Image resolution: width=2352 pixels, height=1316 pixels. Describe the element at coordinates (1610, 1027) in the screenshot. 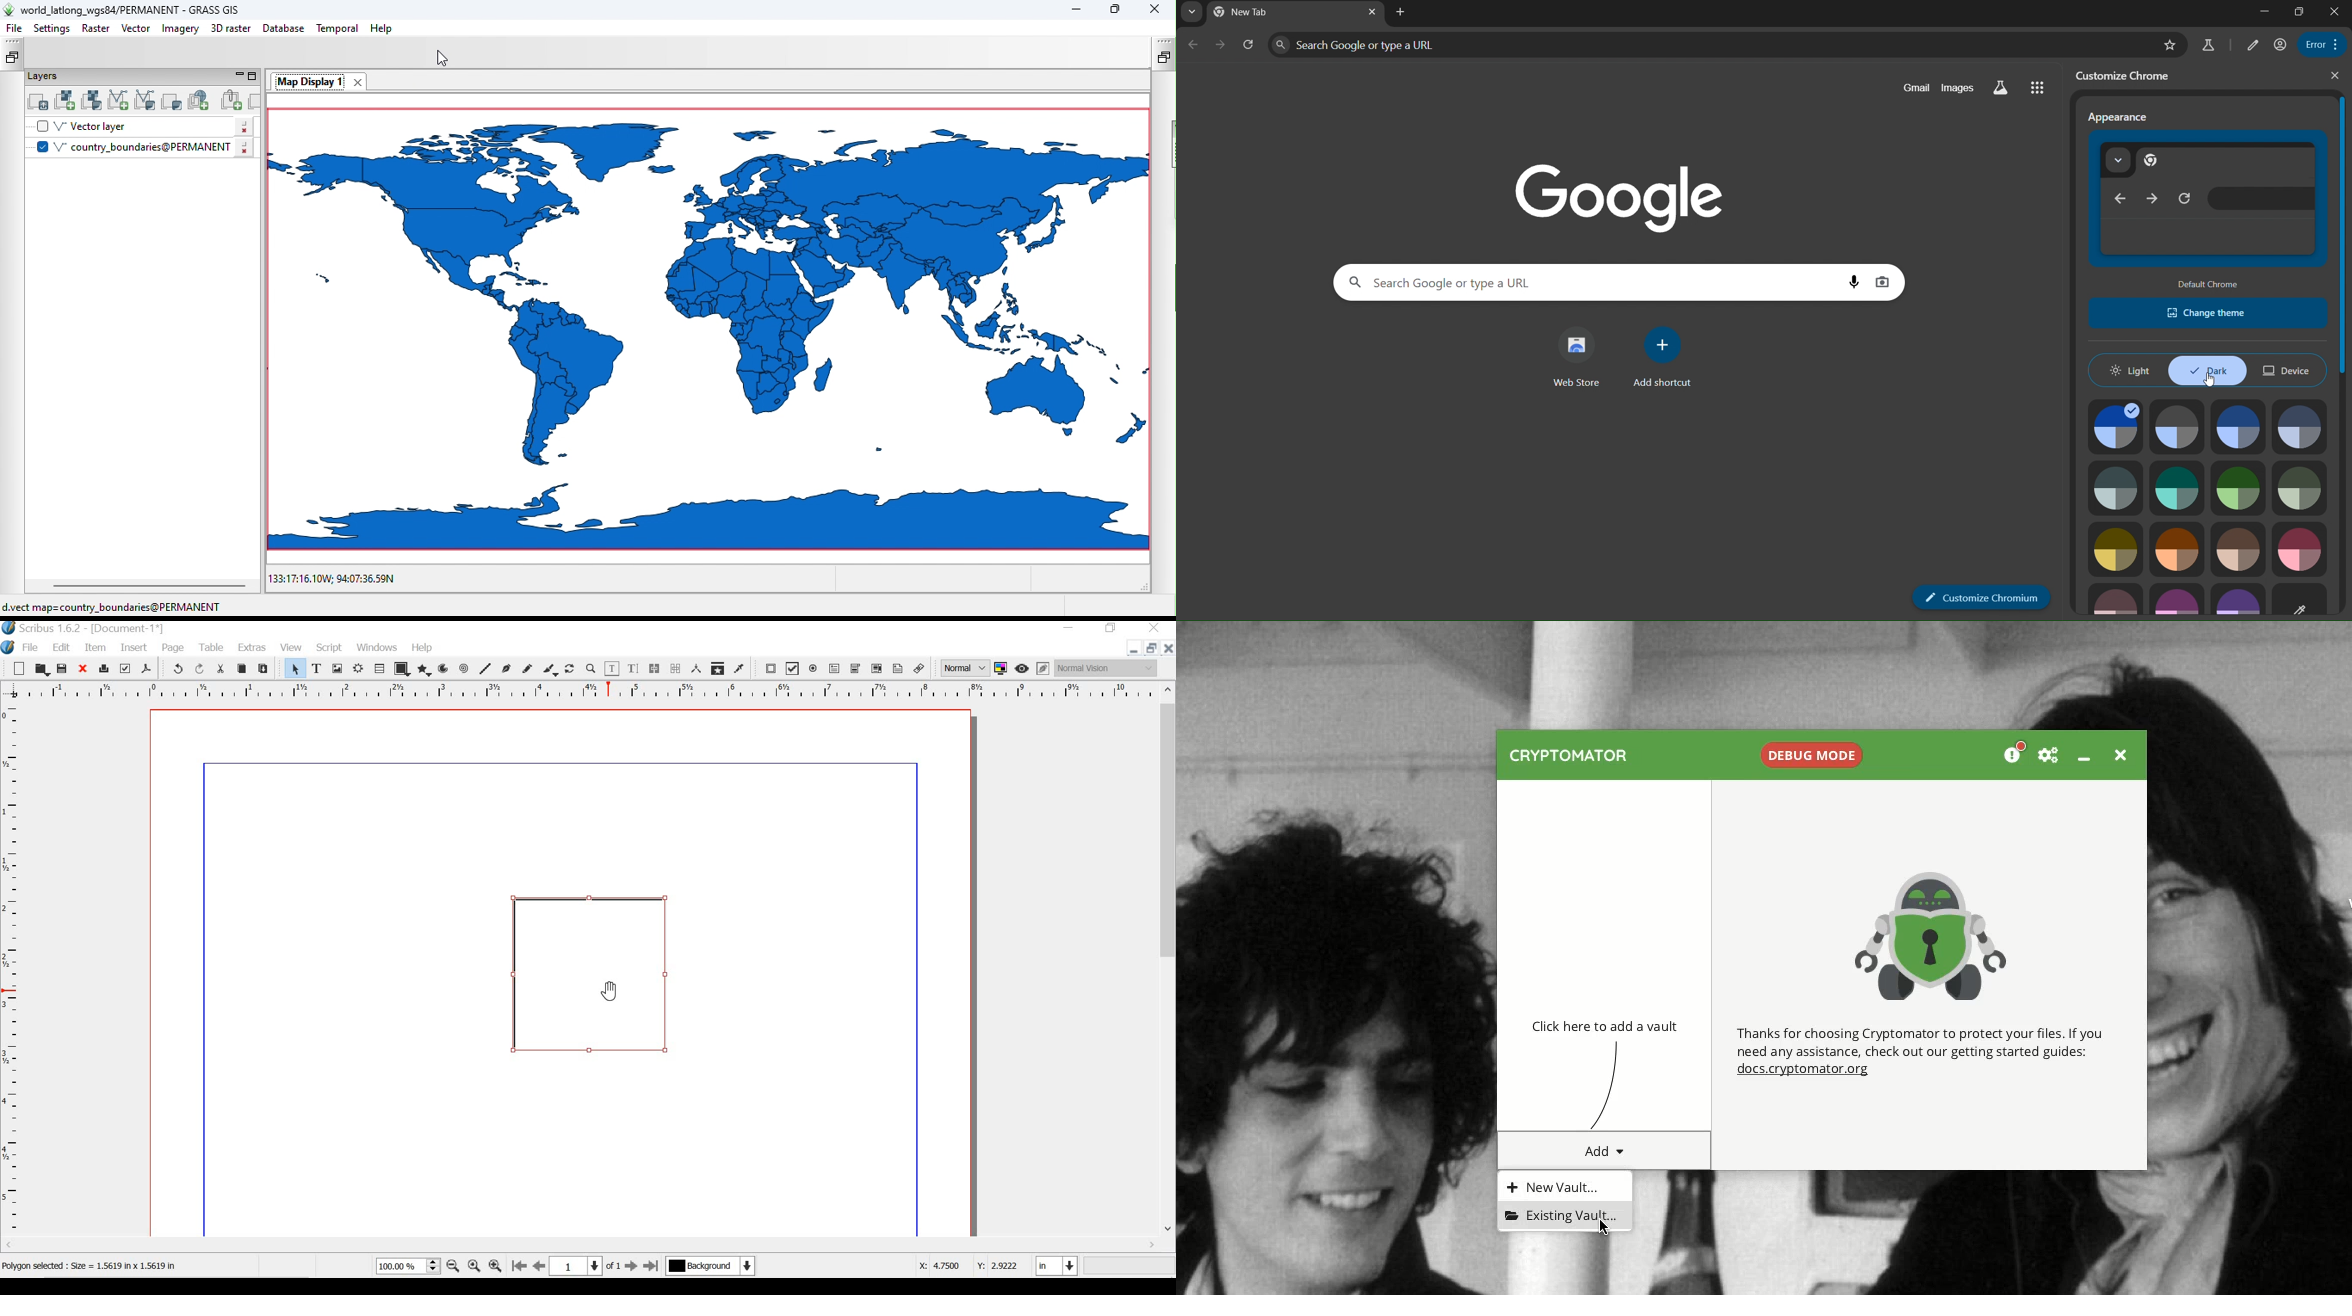

I see `Click here to add a vault` at that location.